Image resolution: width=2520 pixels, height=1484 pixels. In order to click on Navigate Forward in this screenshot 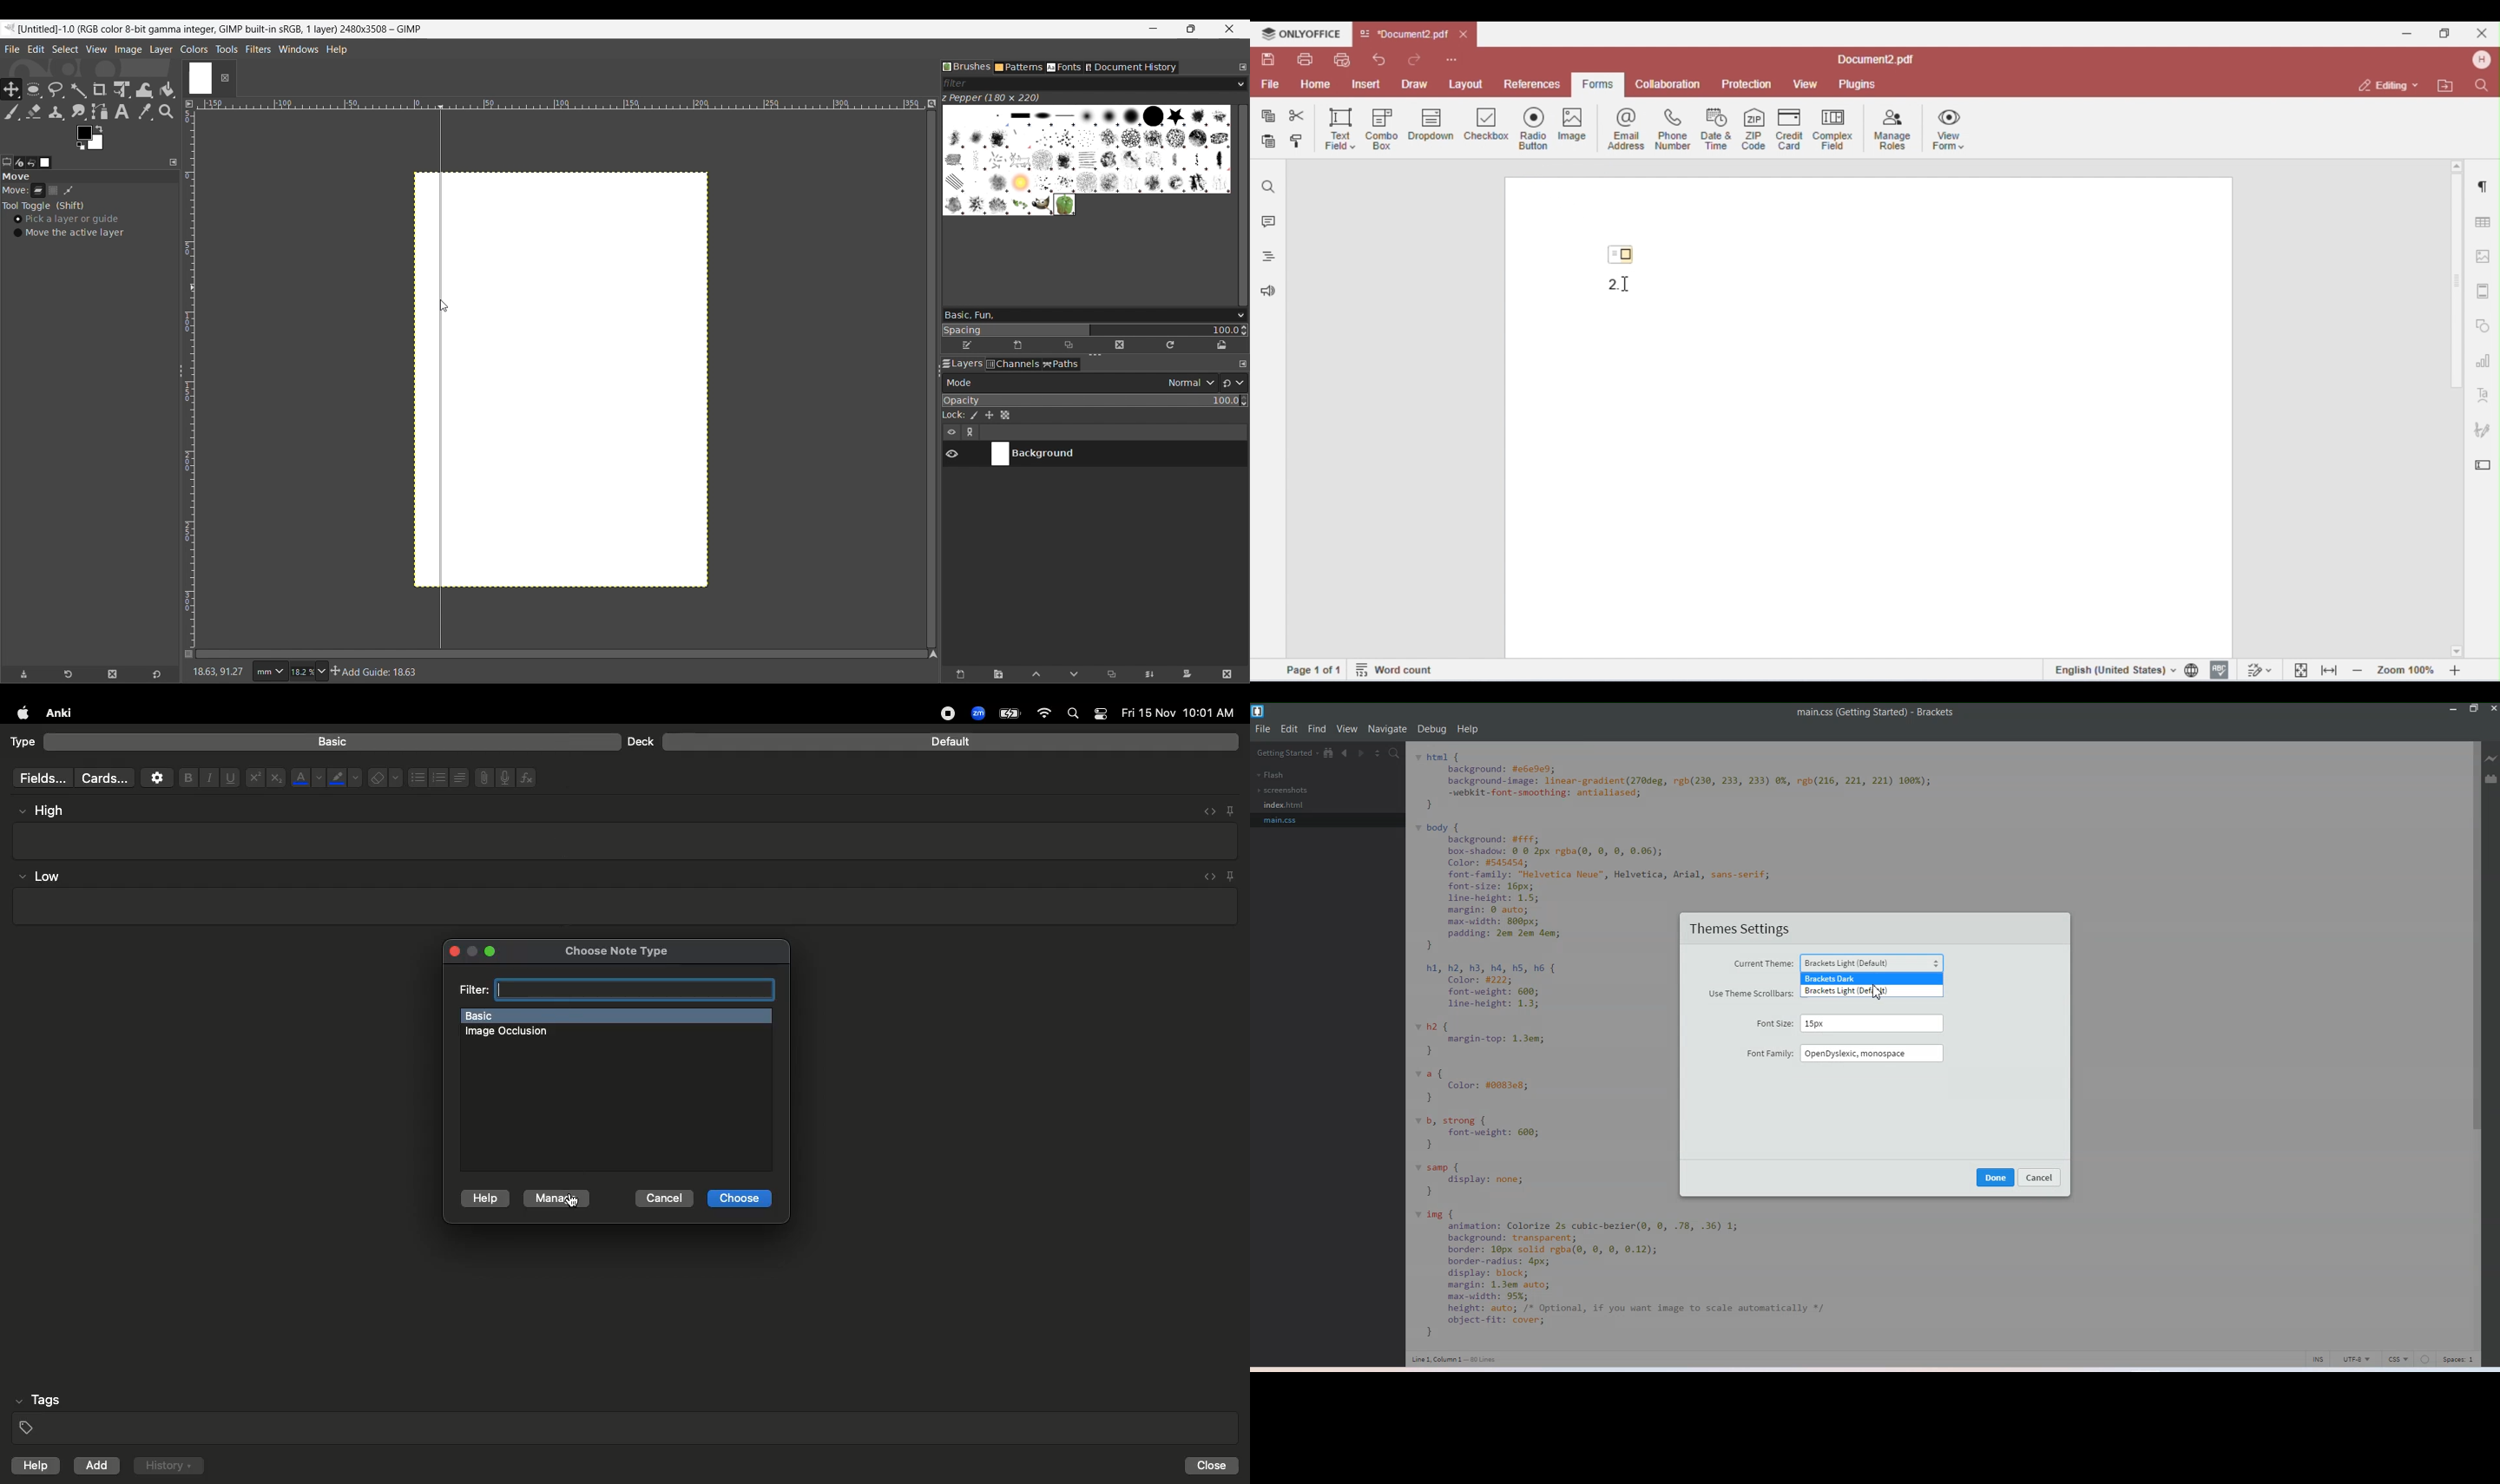, I will do `click(1363, 753)`.